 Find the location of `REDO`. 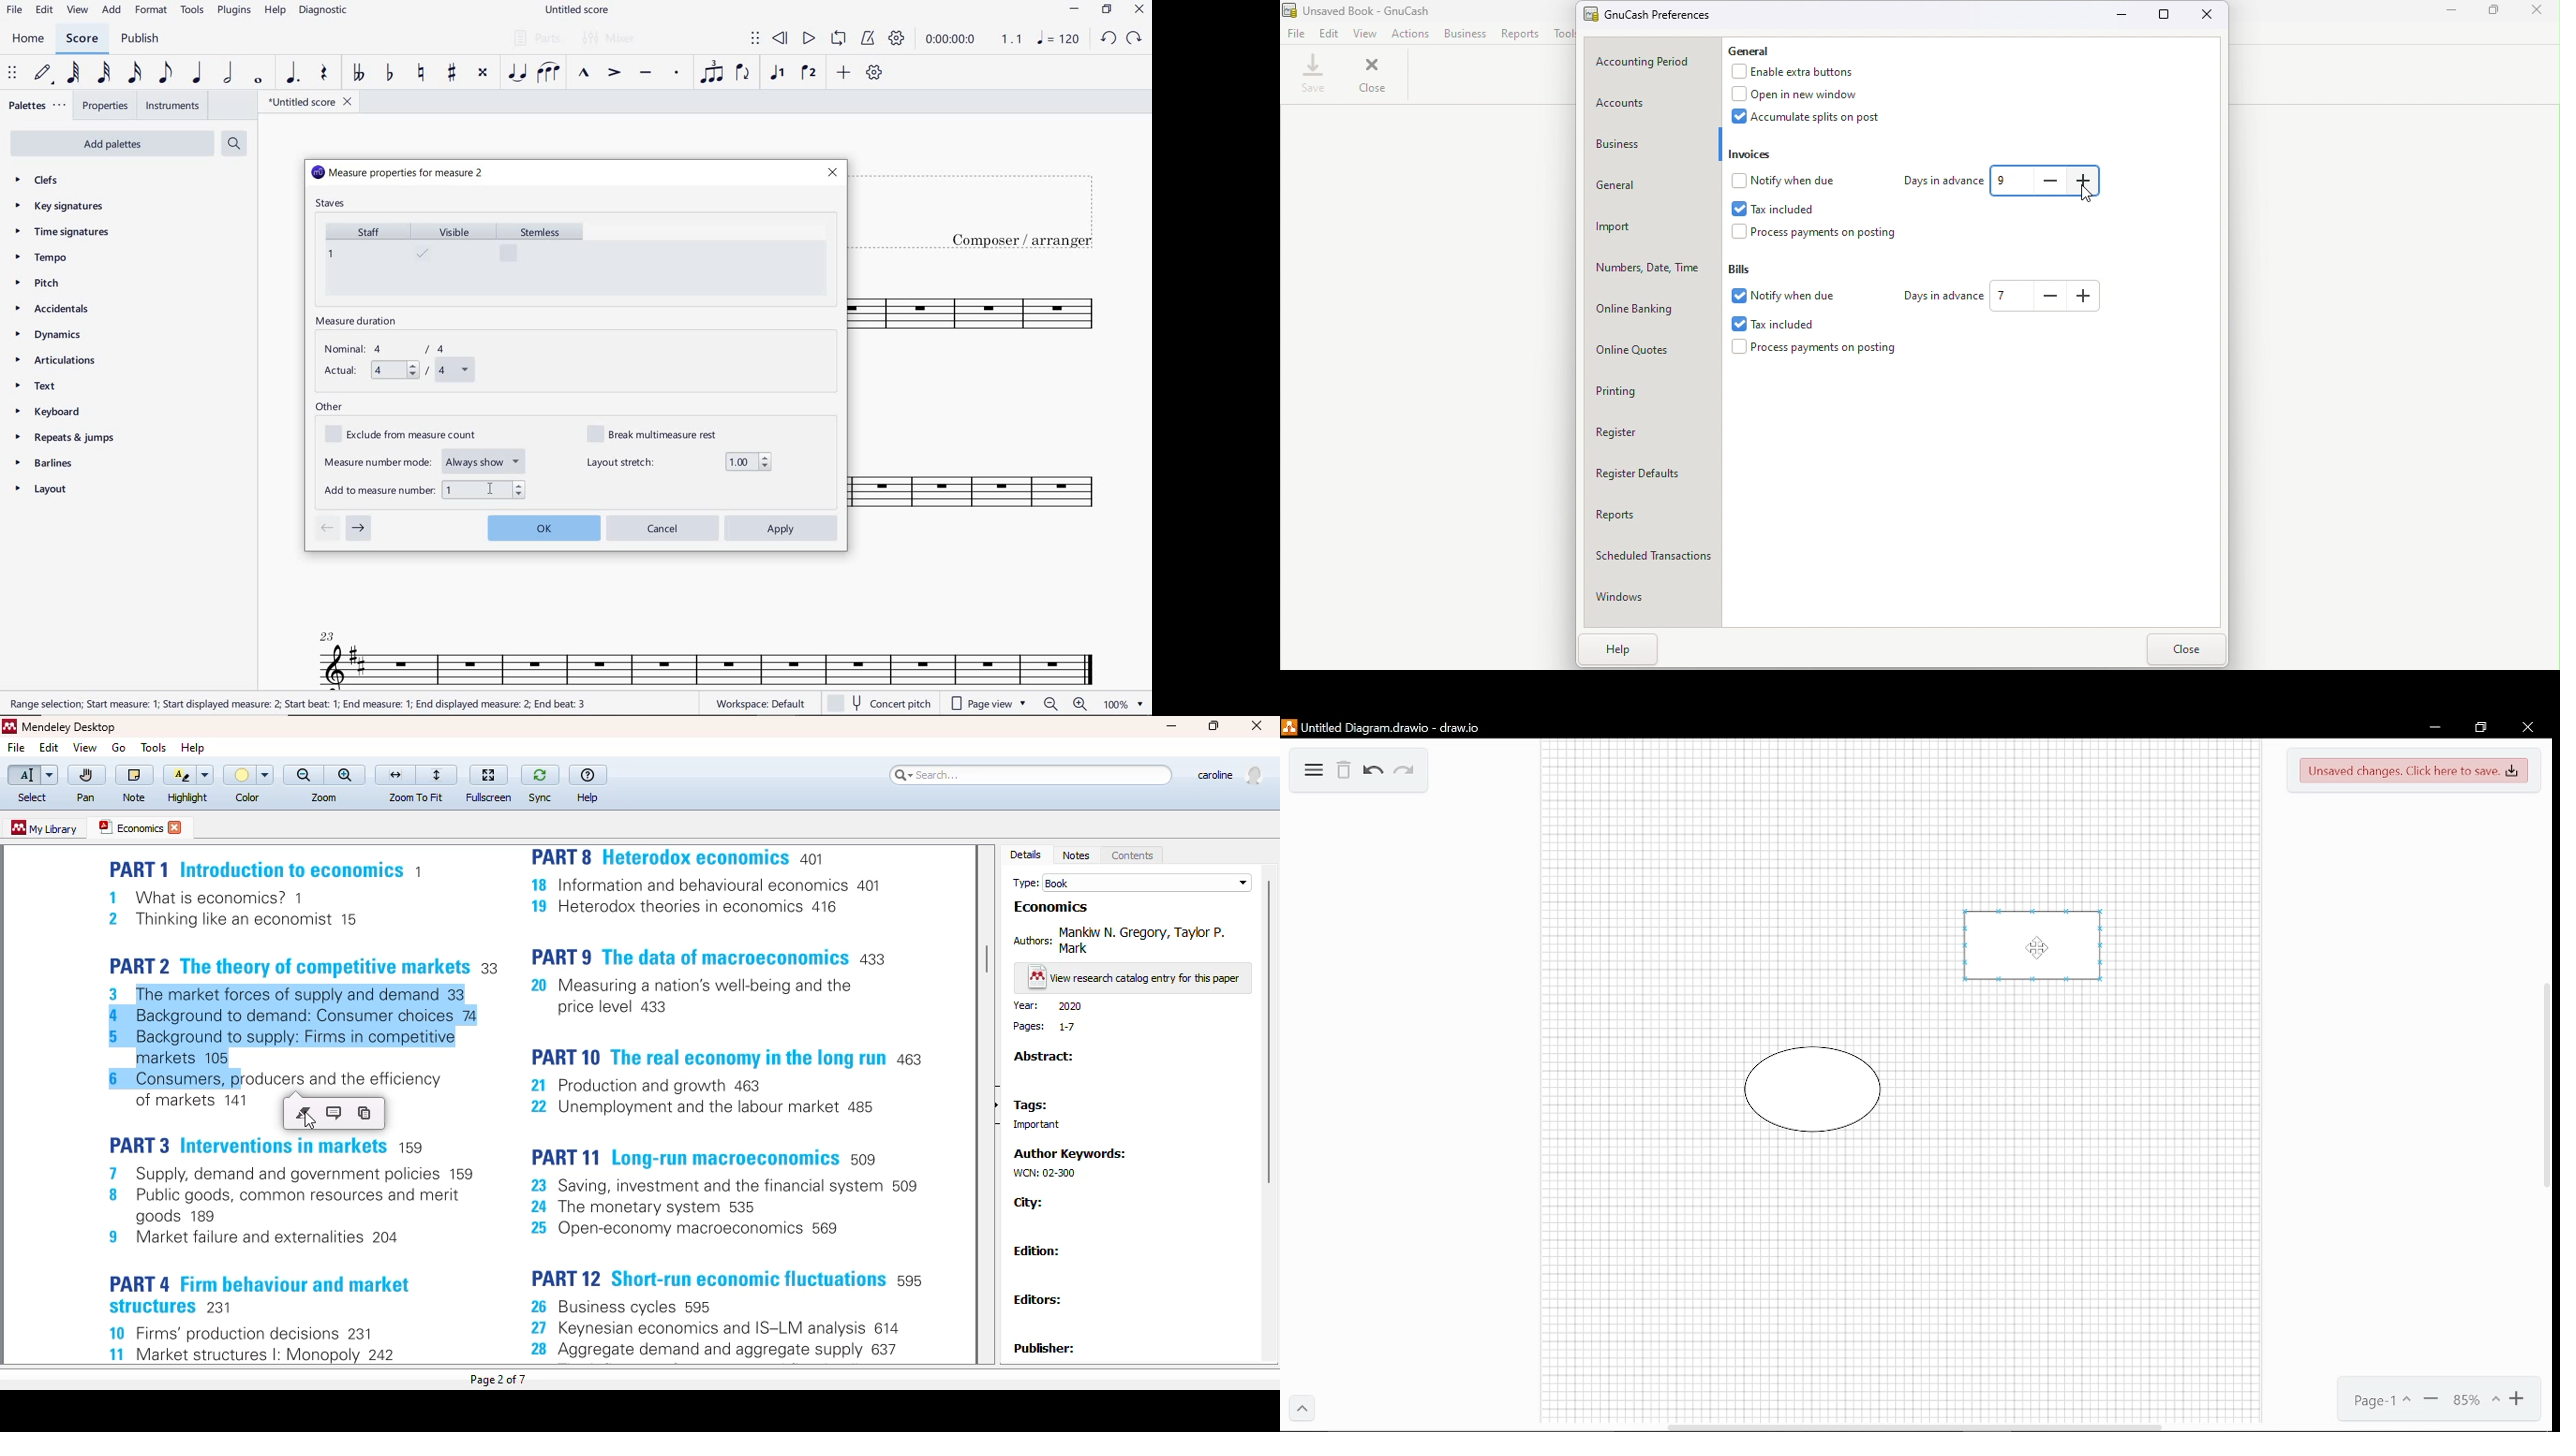

REDO is located at coordinates (1135, 38).